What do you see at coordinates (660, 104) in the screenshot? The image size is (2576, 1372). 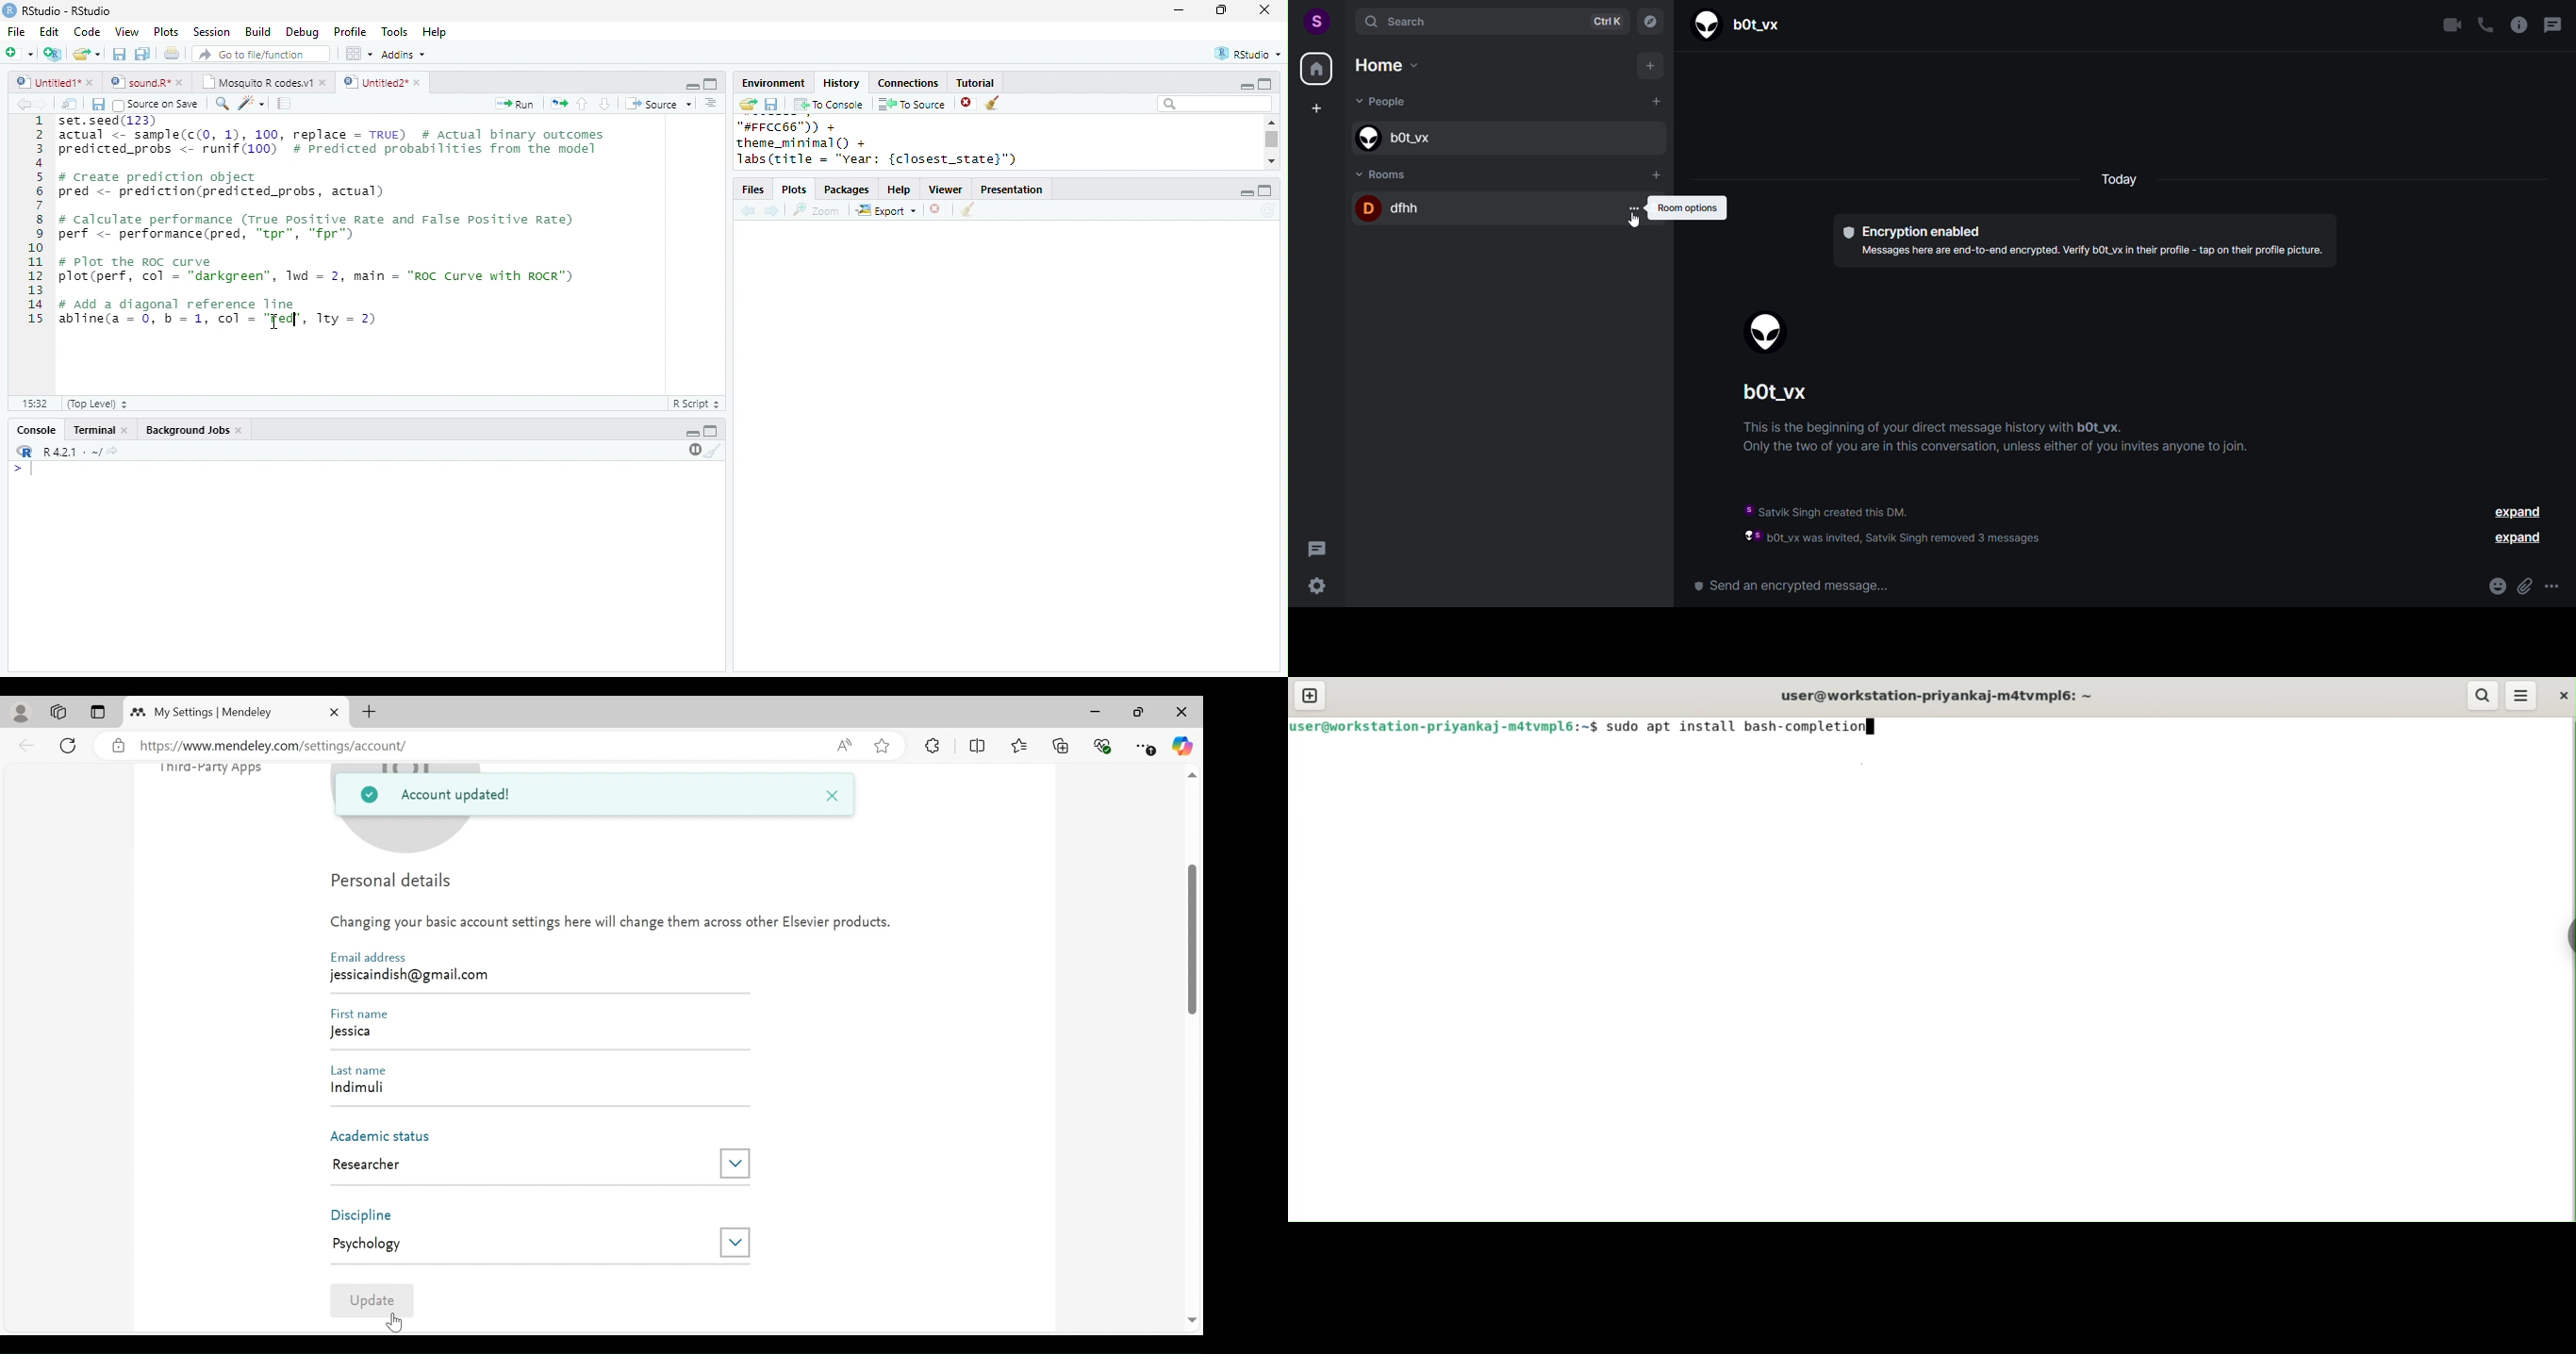 I see `Source` at bounding box center [660, 104].